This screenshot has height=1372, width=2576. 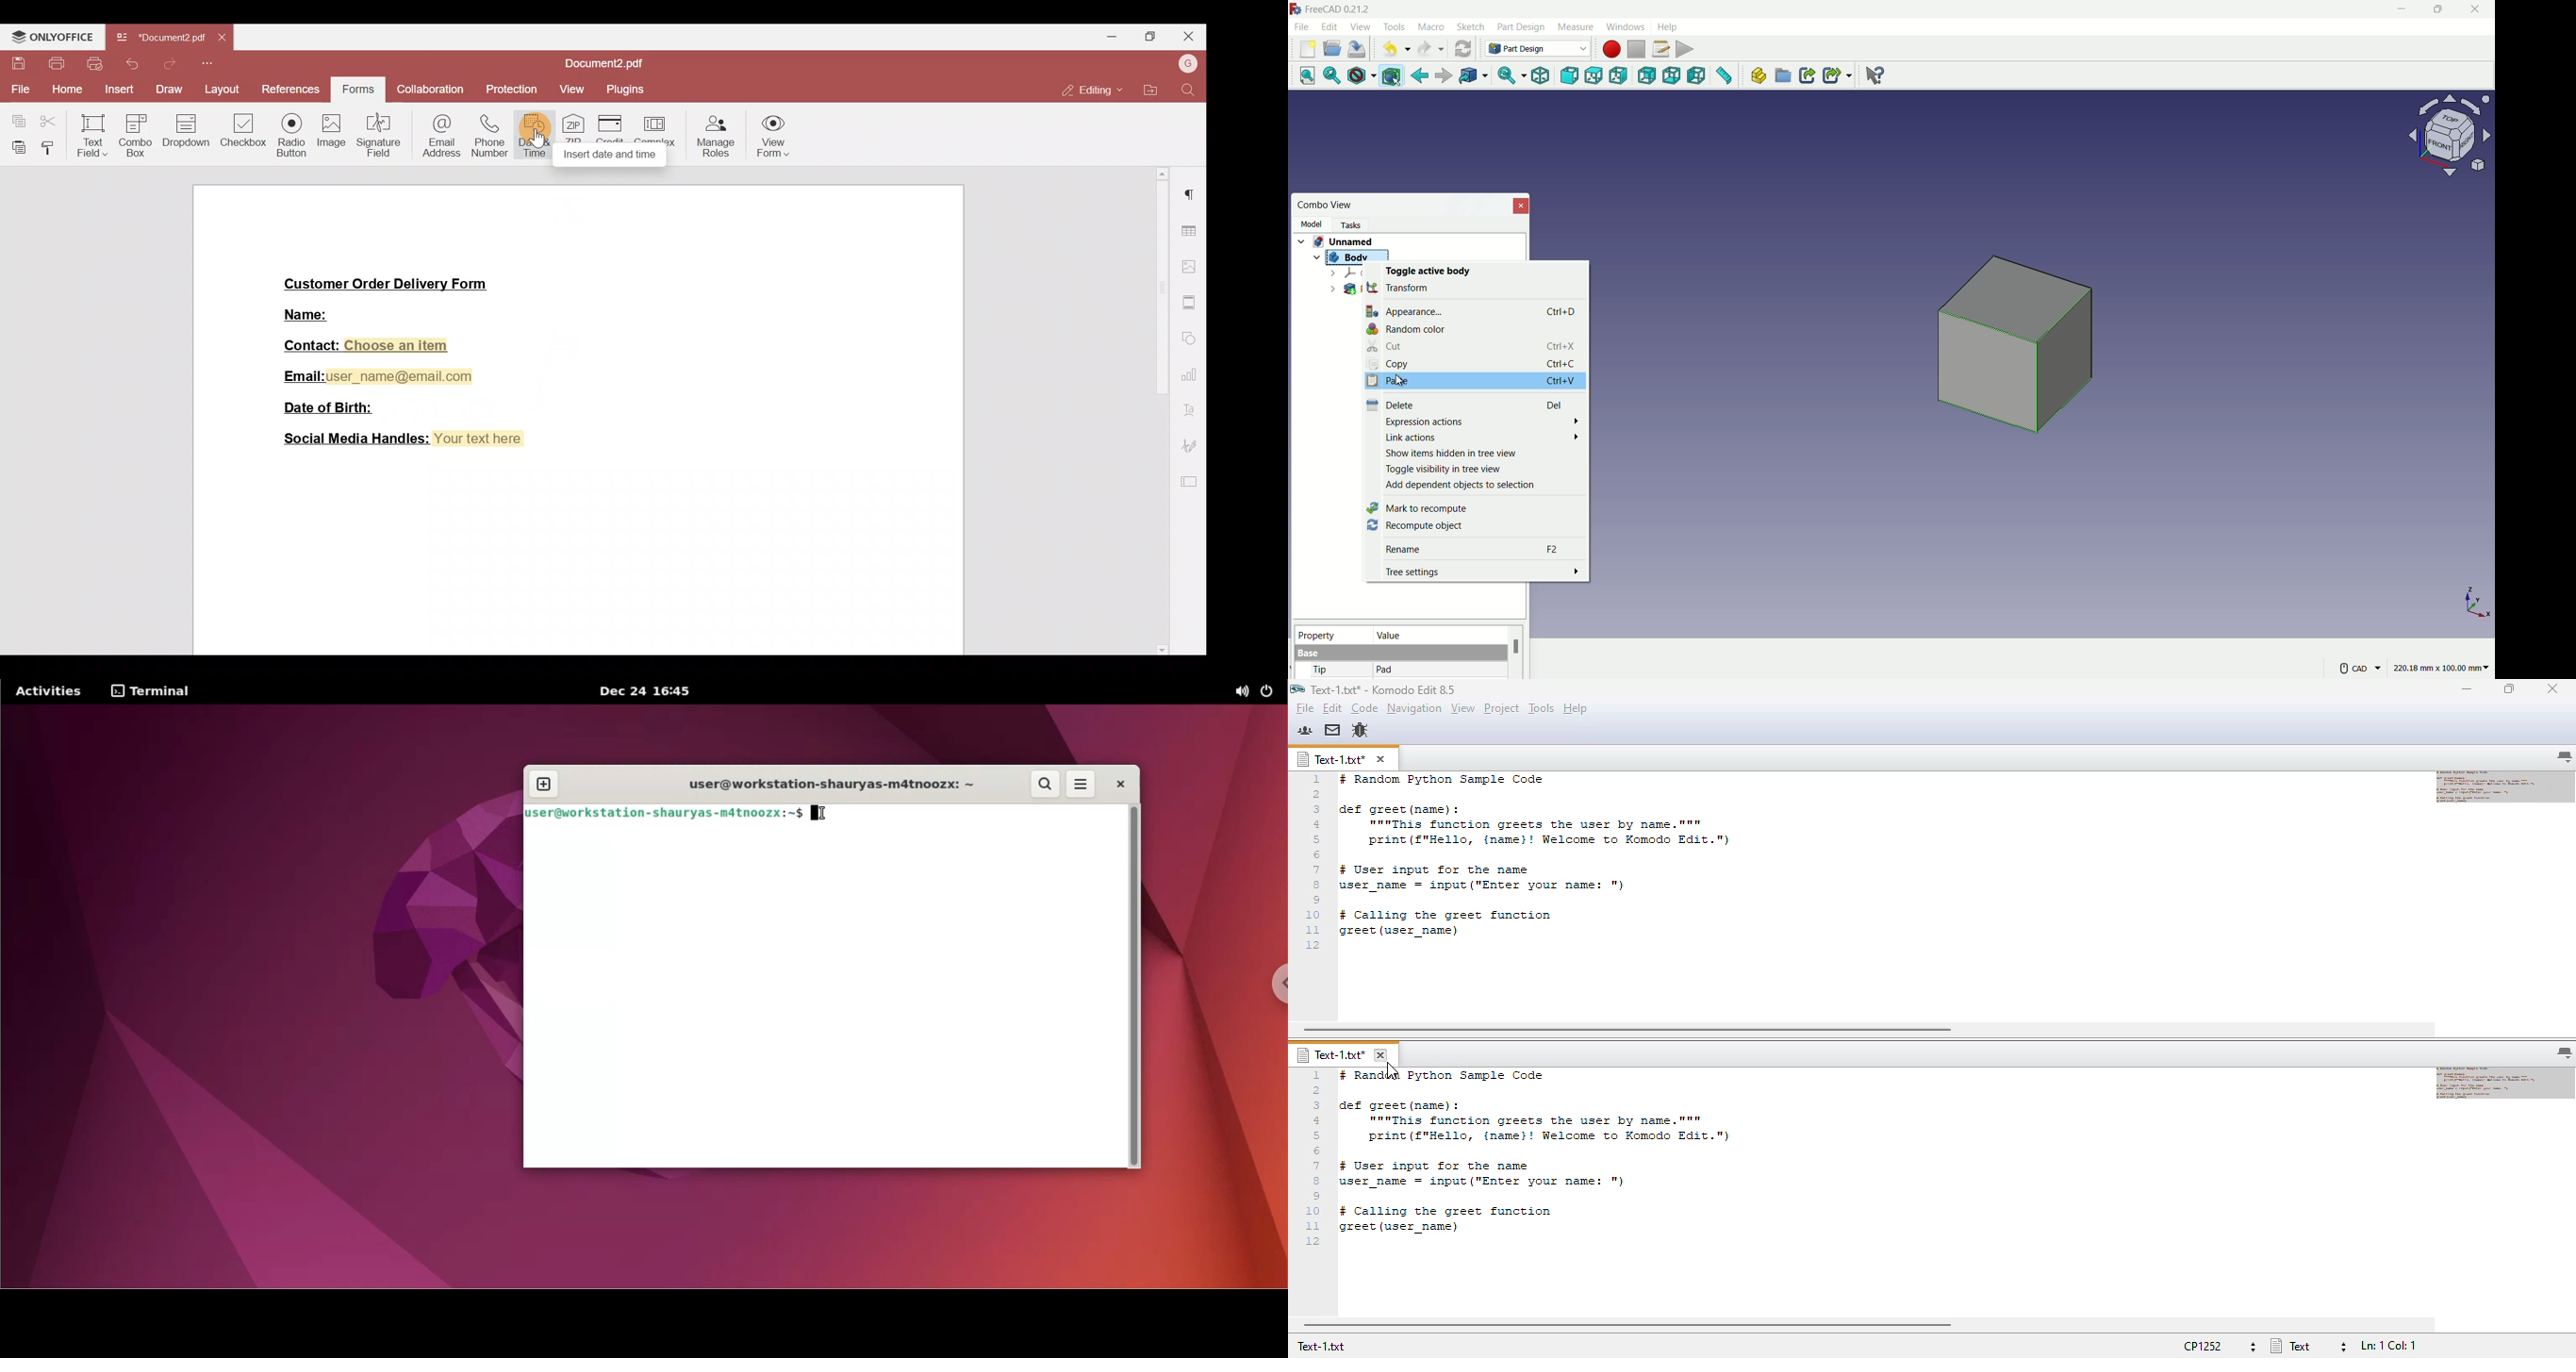 I want to click on save file, so click(x=1358, y=50).